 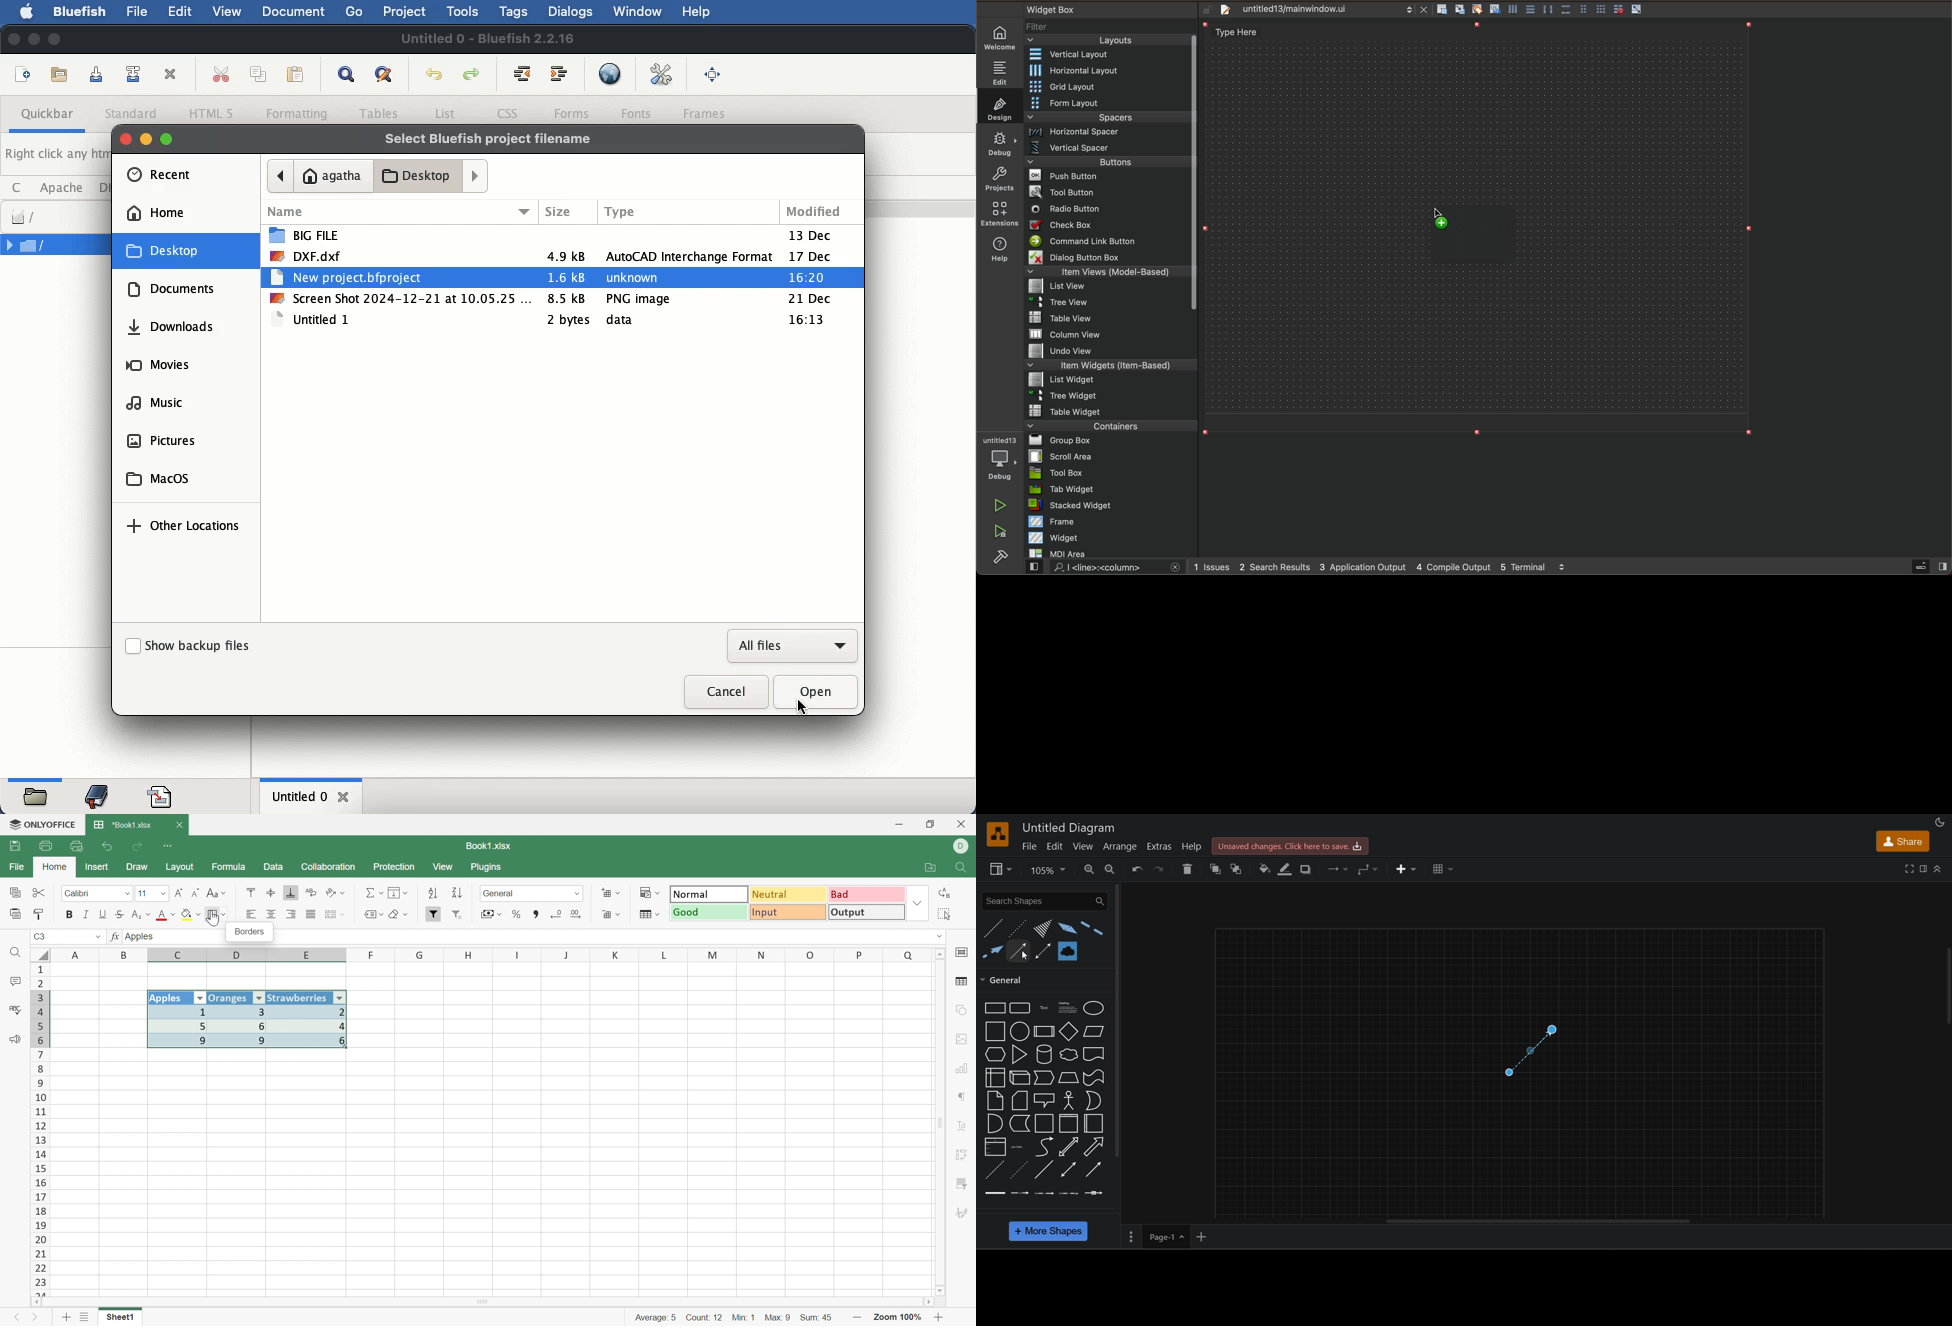 What do you see at coordinates (1539, 1223) in the screenshot?
I see `horizontal scroll bar` at bounding box center [1539, 1223].